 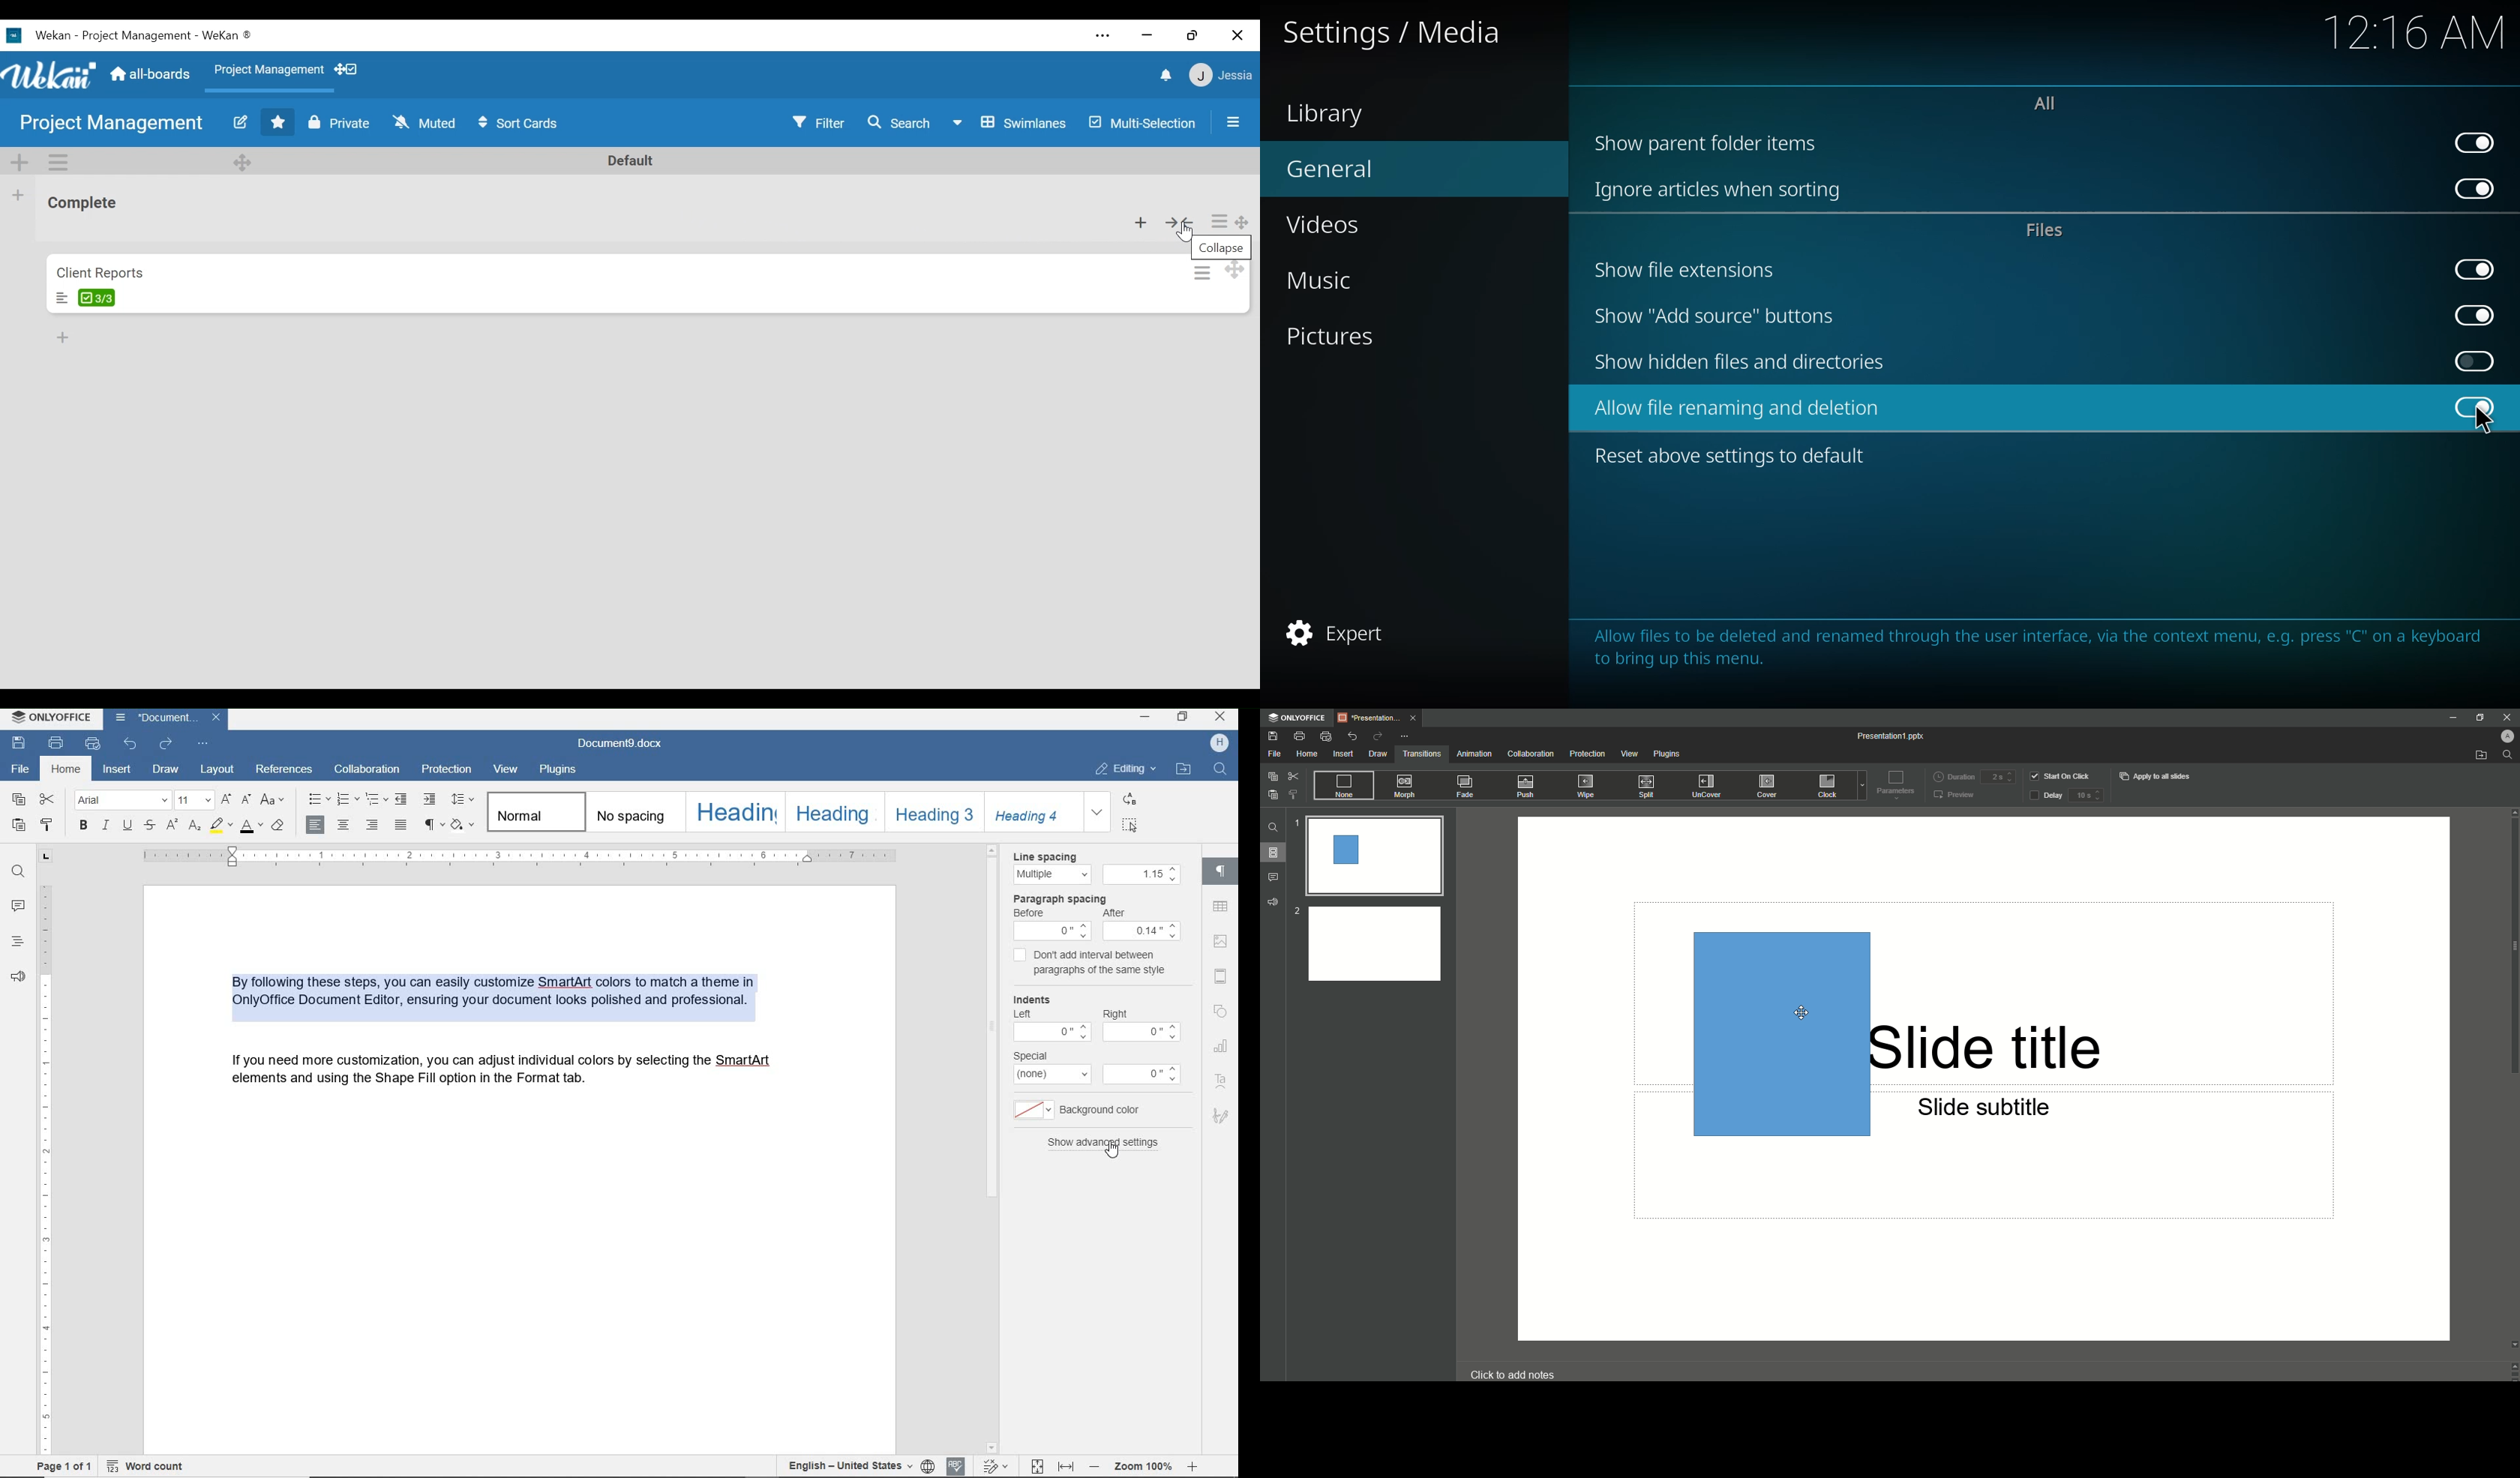 I want to click on enabled, so click(x=2477, y=314).